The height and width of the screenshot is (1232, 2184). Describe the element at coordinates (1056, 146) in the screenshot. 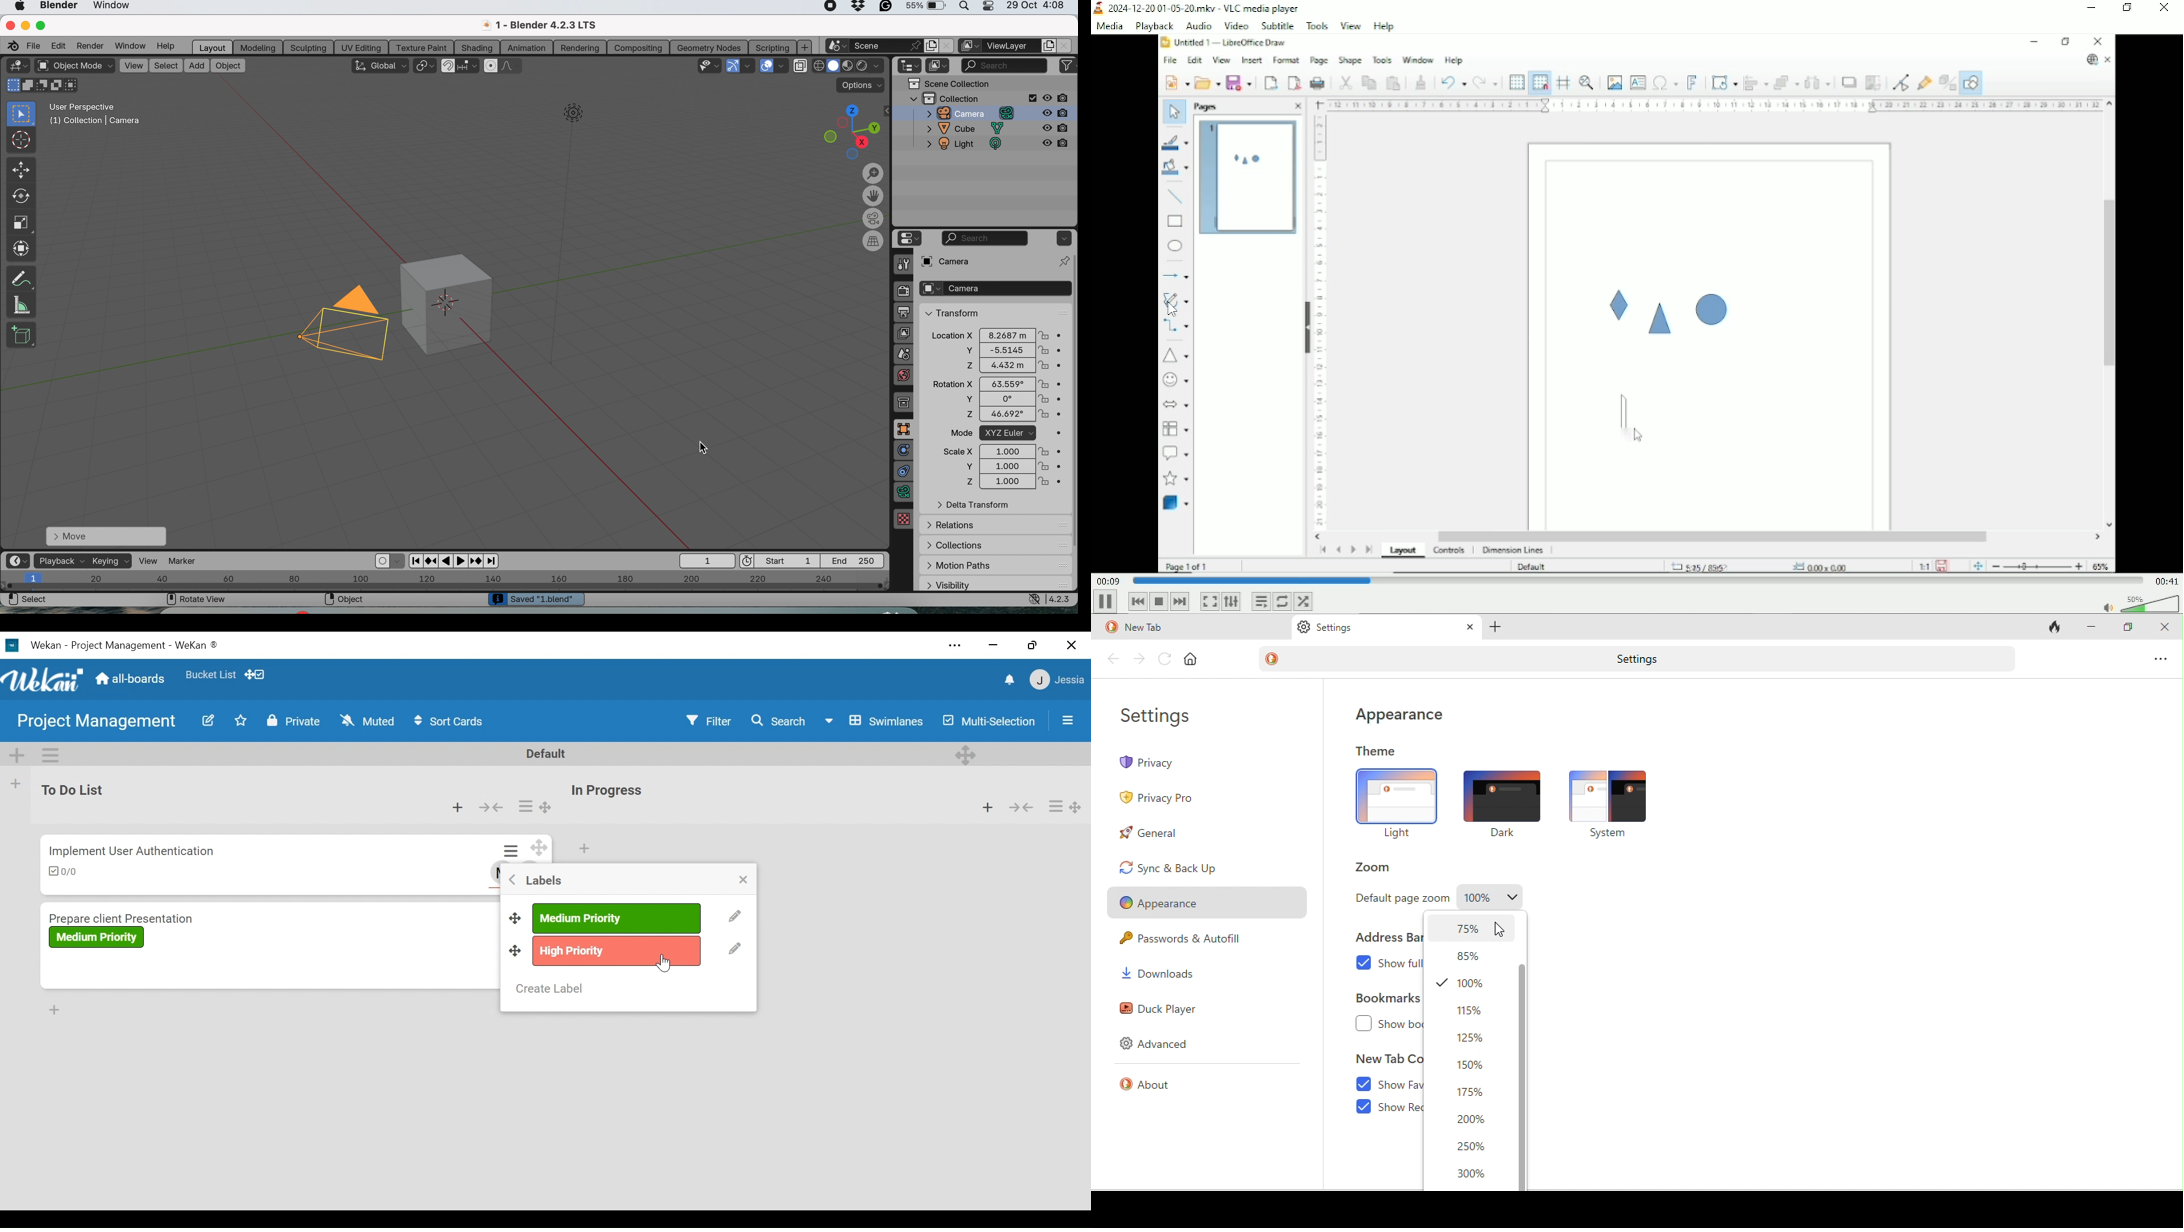

I see `disable in render` at that location.